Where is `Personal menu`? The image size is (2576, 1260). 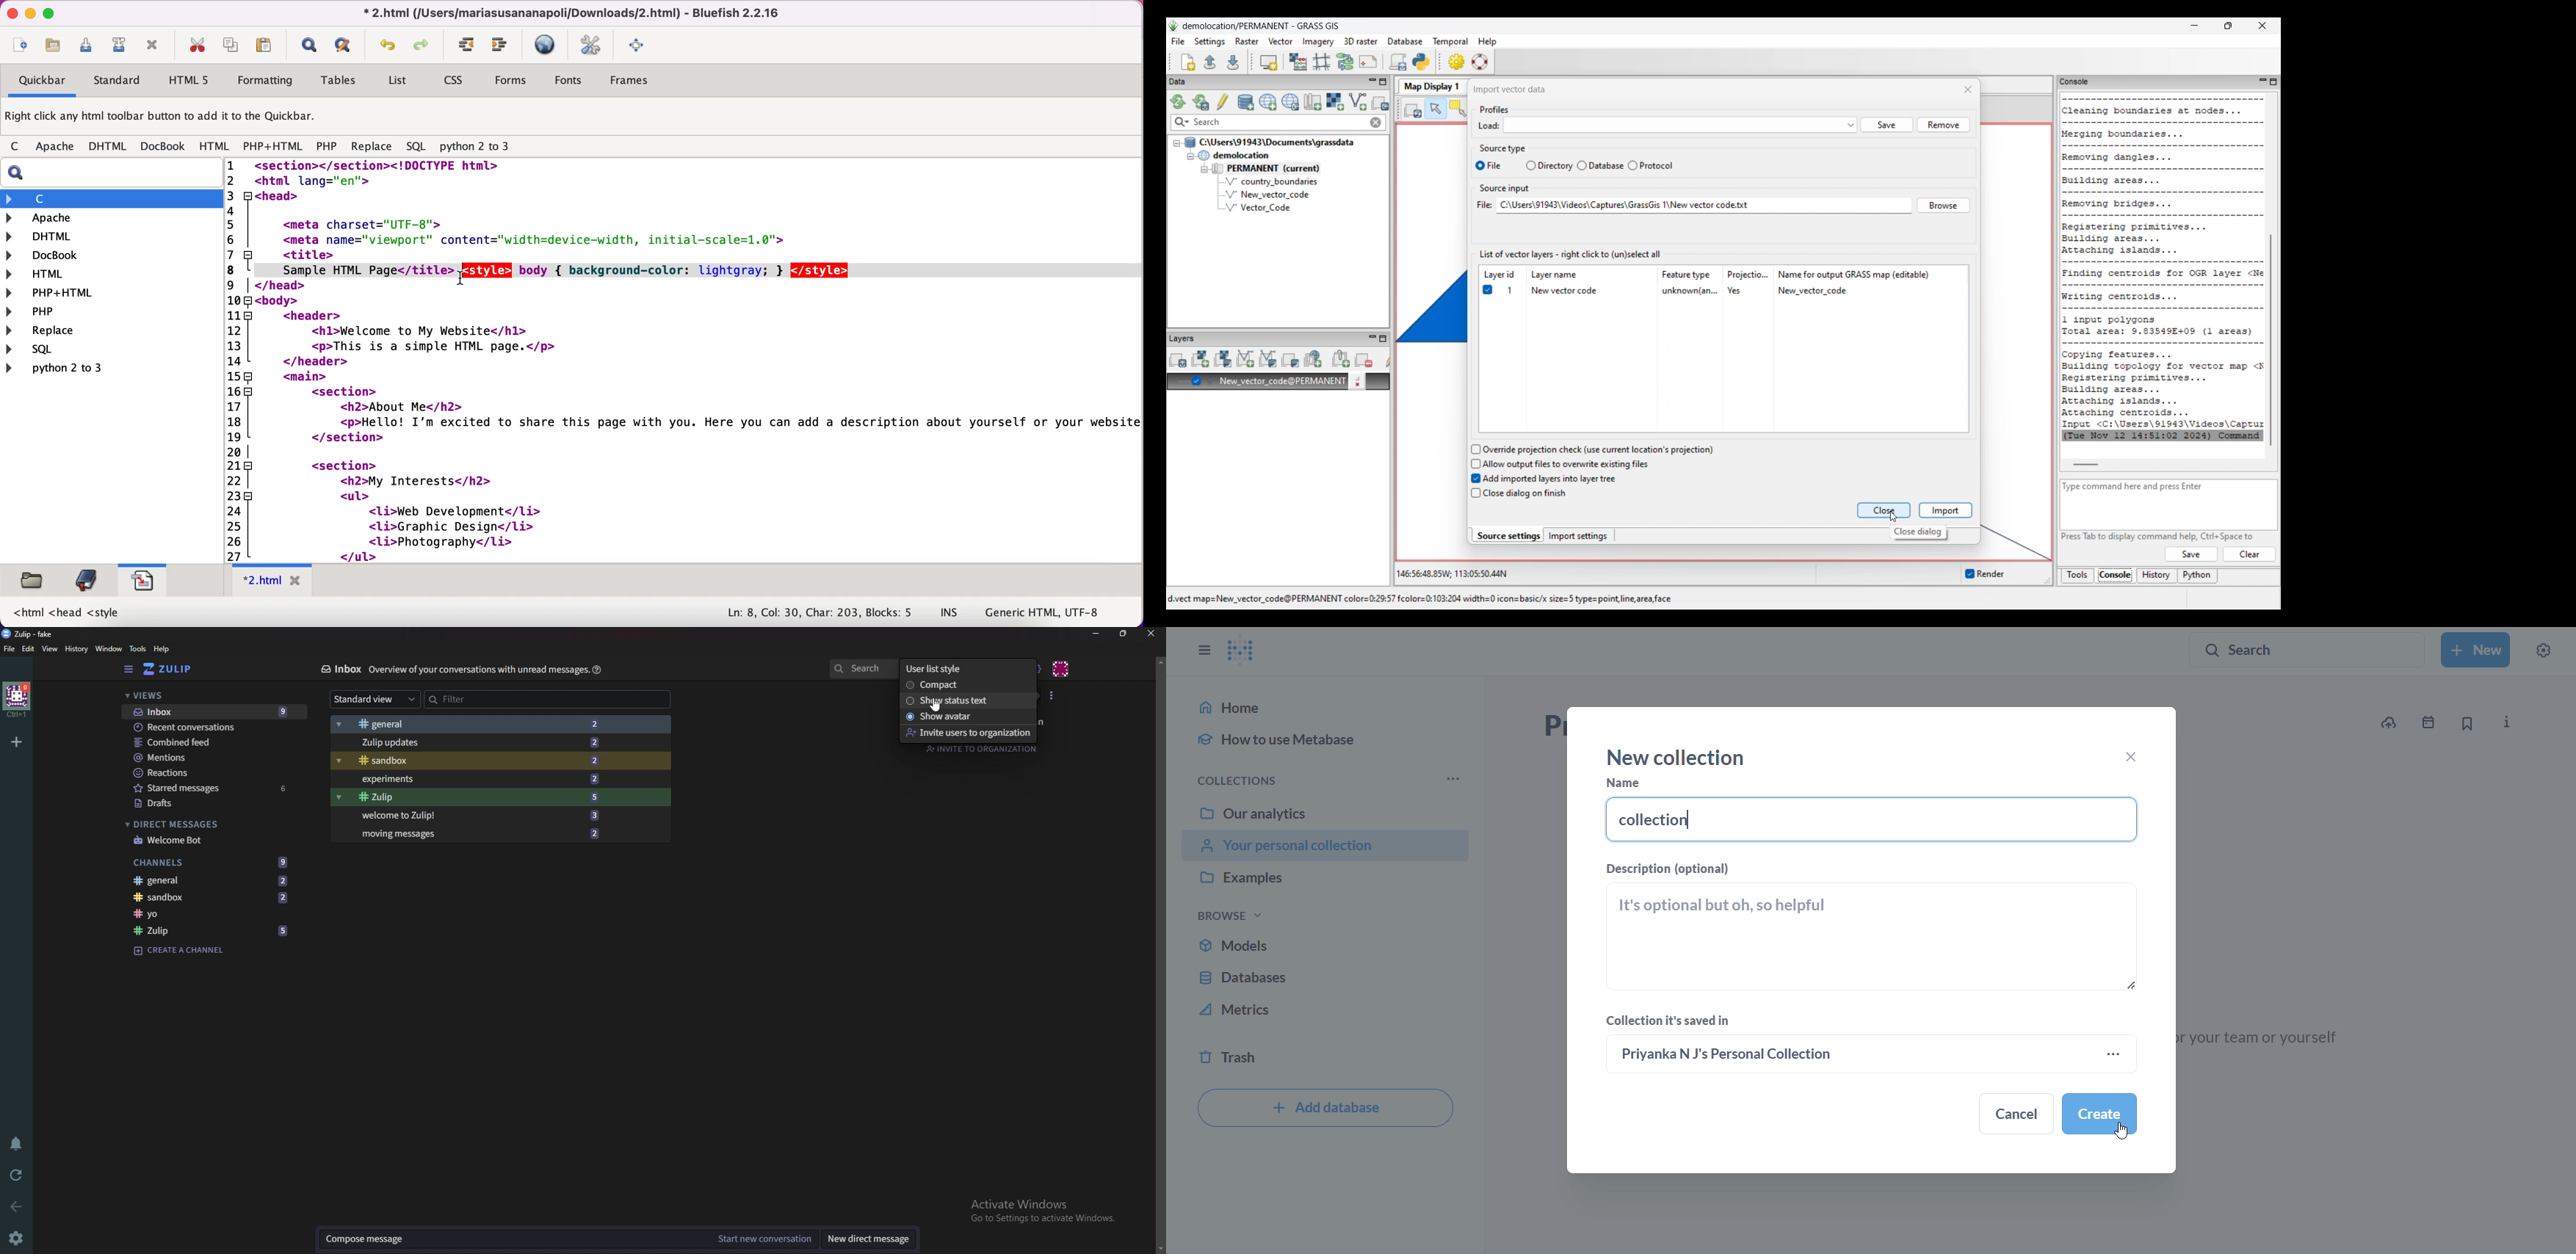 Personal menu is located at coordinates (1061, 670).